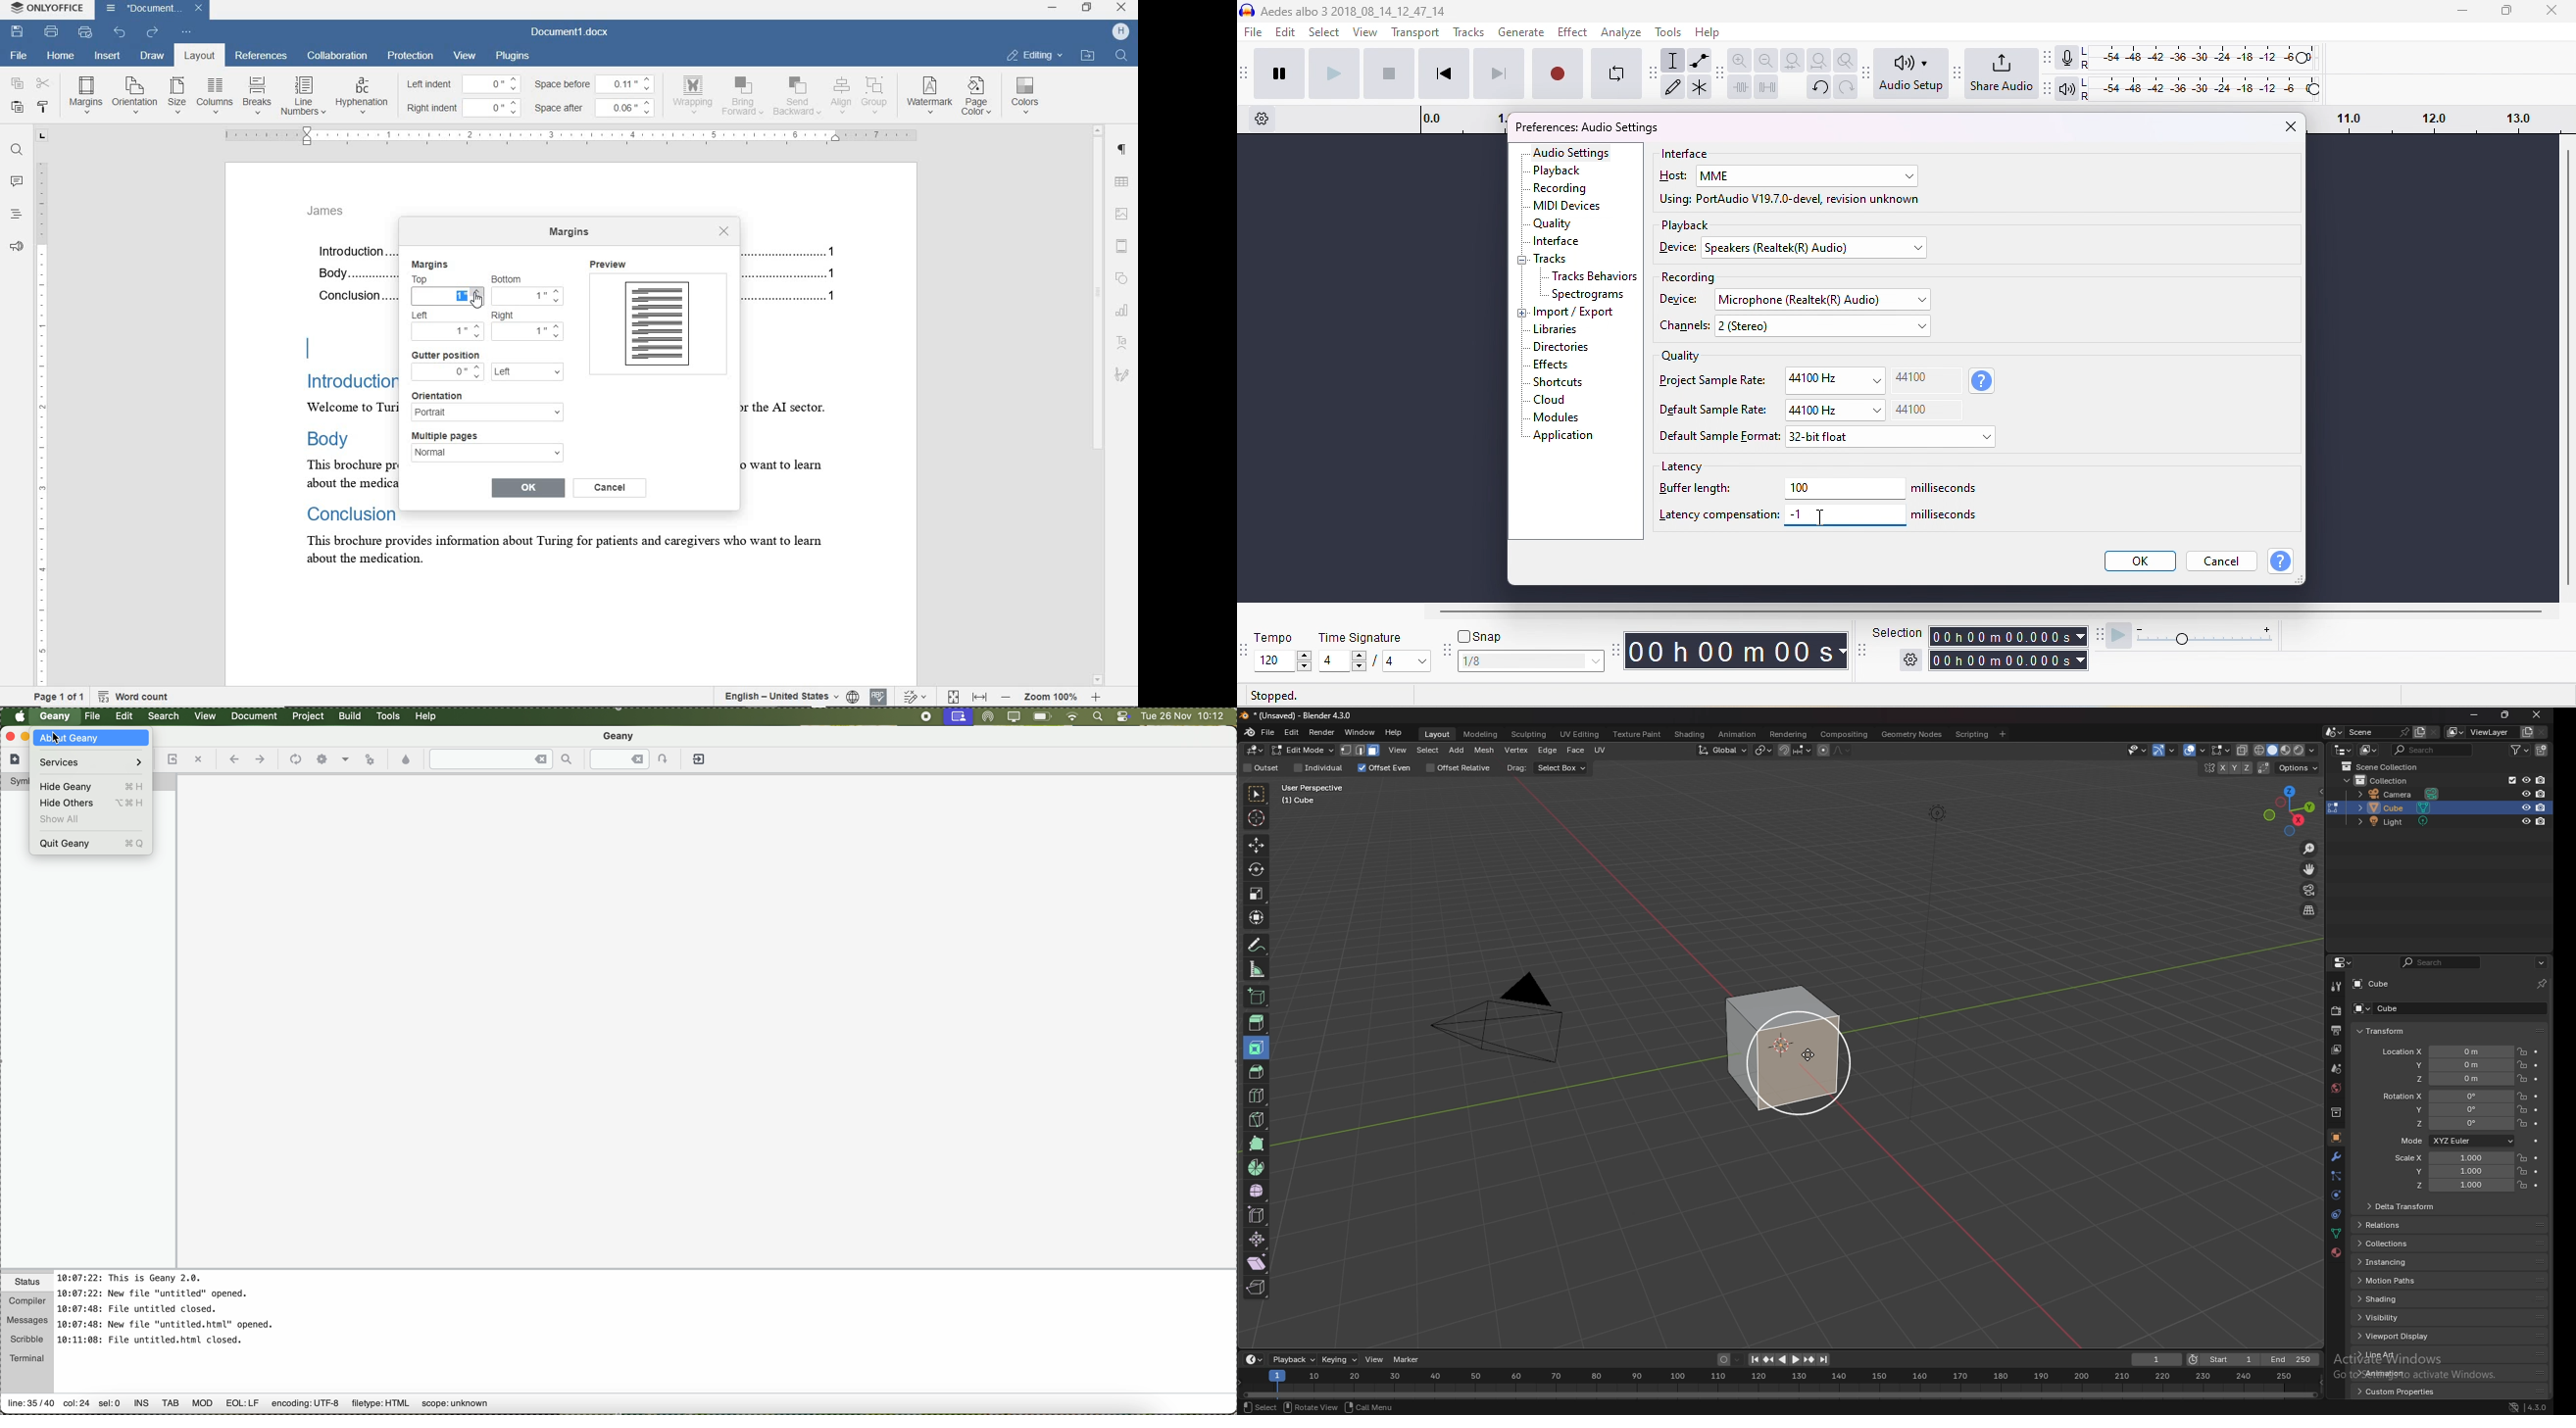  Describe the element at coordinates (17, 30) in the screenshot. I see `save` at that location.